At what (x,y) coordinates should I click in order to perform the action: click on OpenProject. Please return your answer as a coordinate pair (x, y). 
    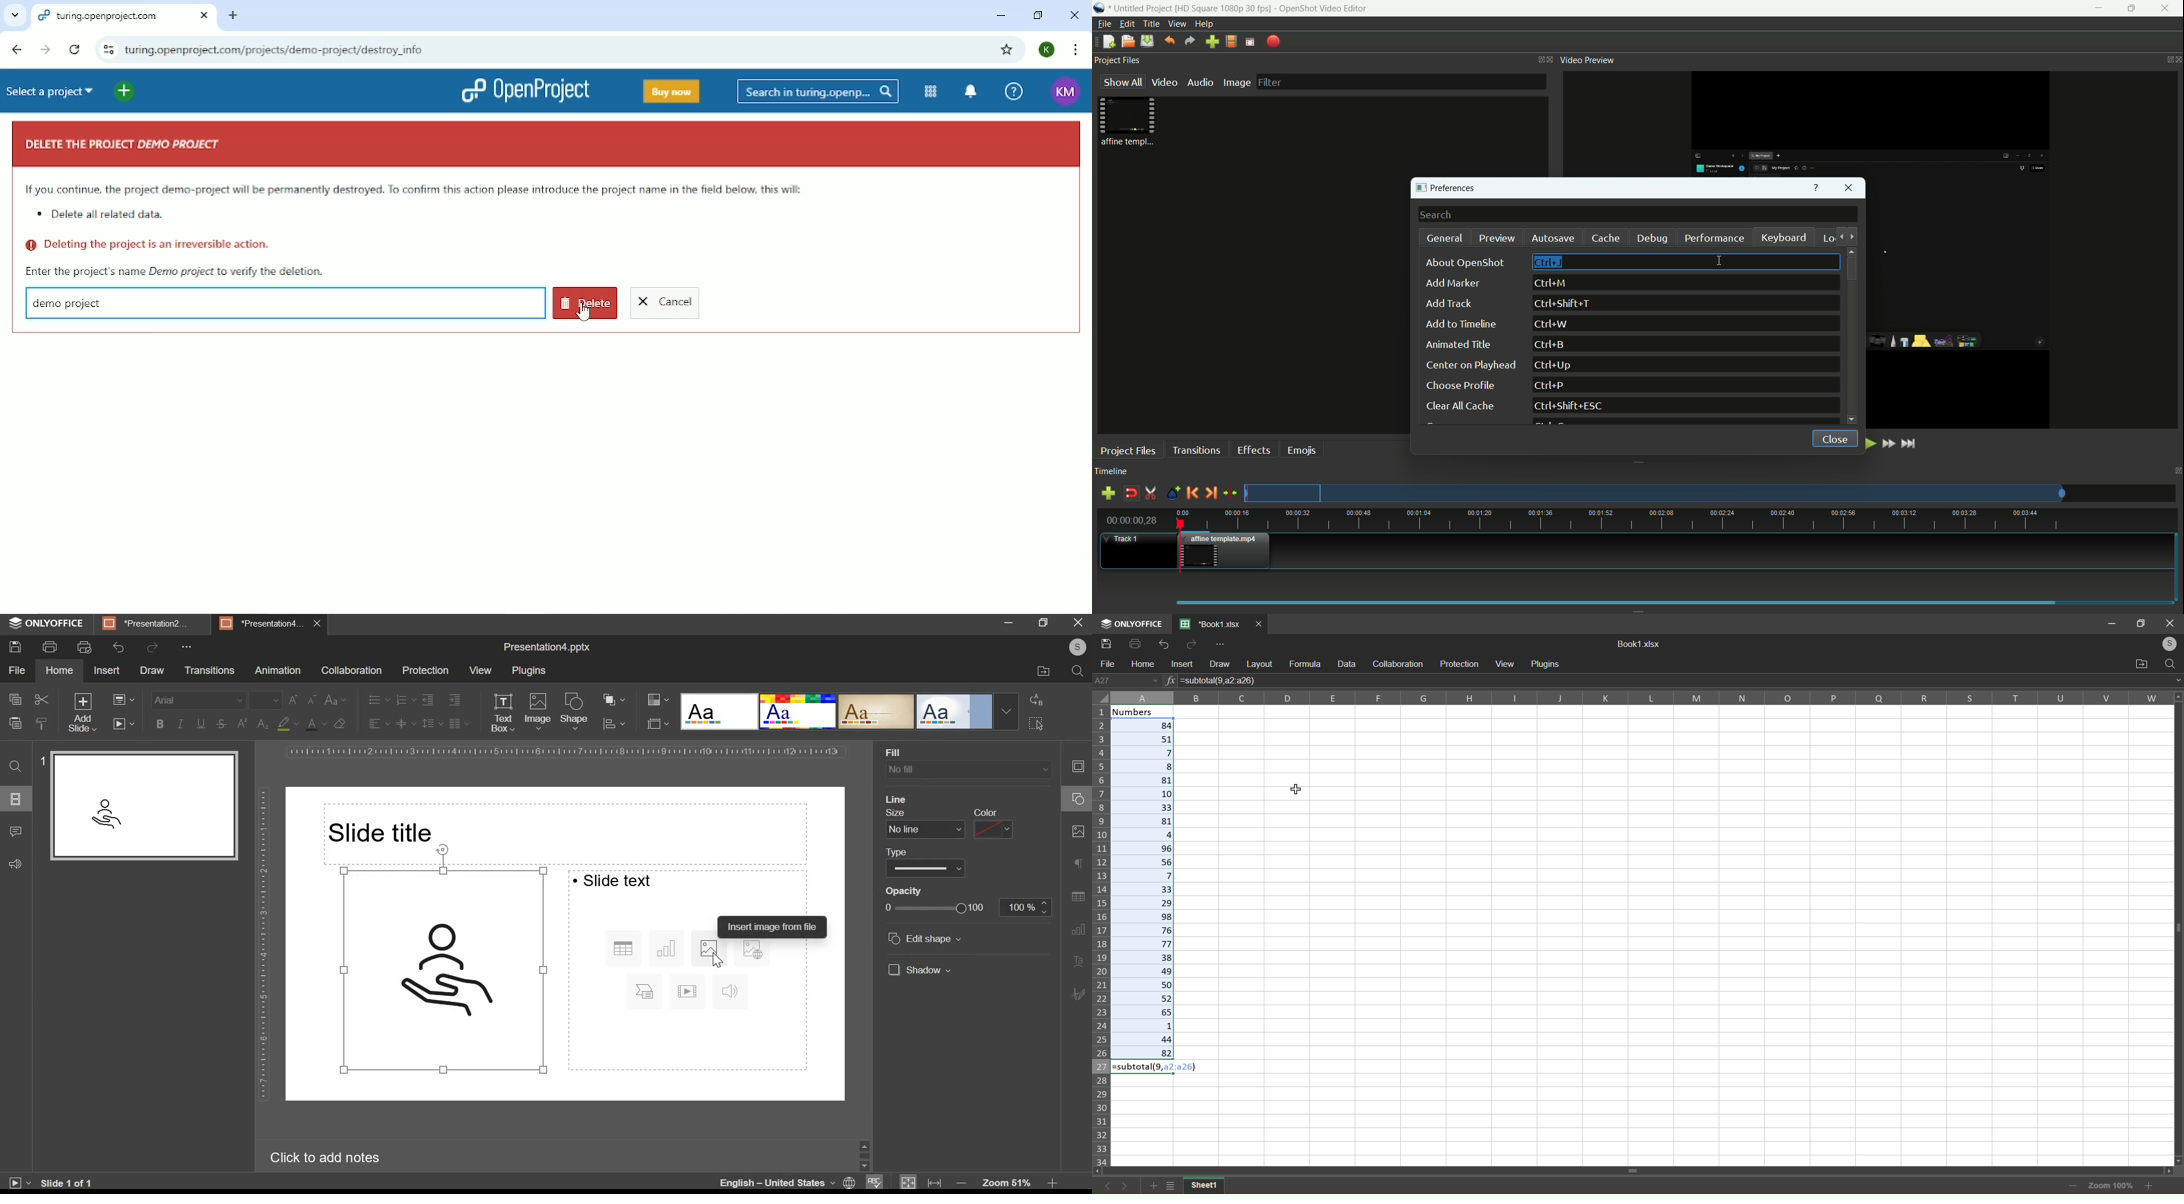
    Looking at the image, I should click on (525, 90).